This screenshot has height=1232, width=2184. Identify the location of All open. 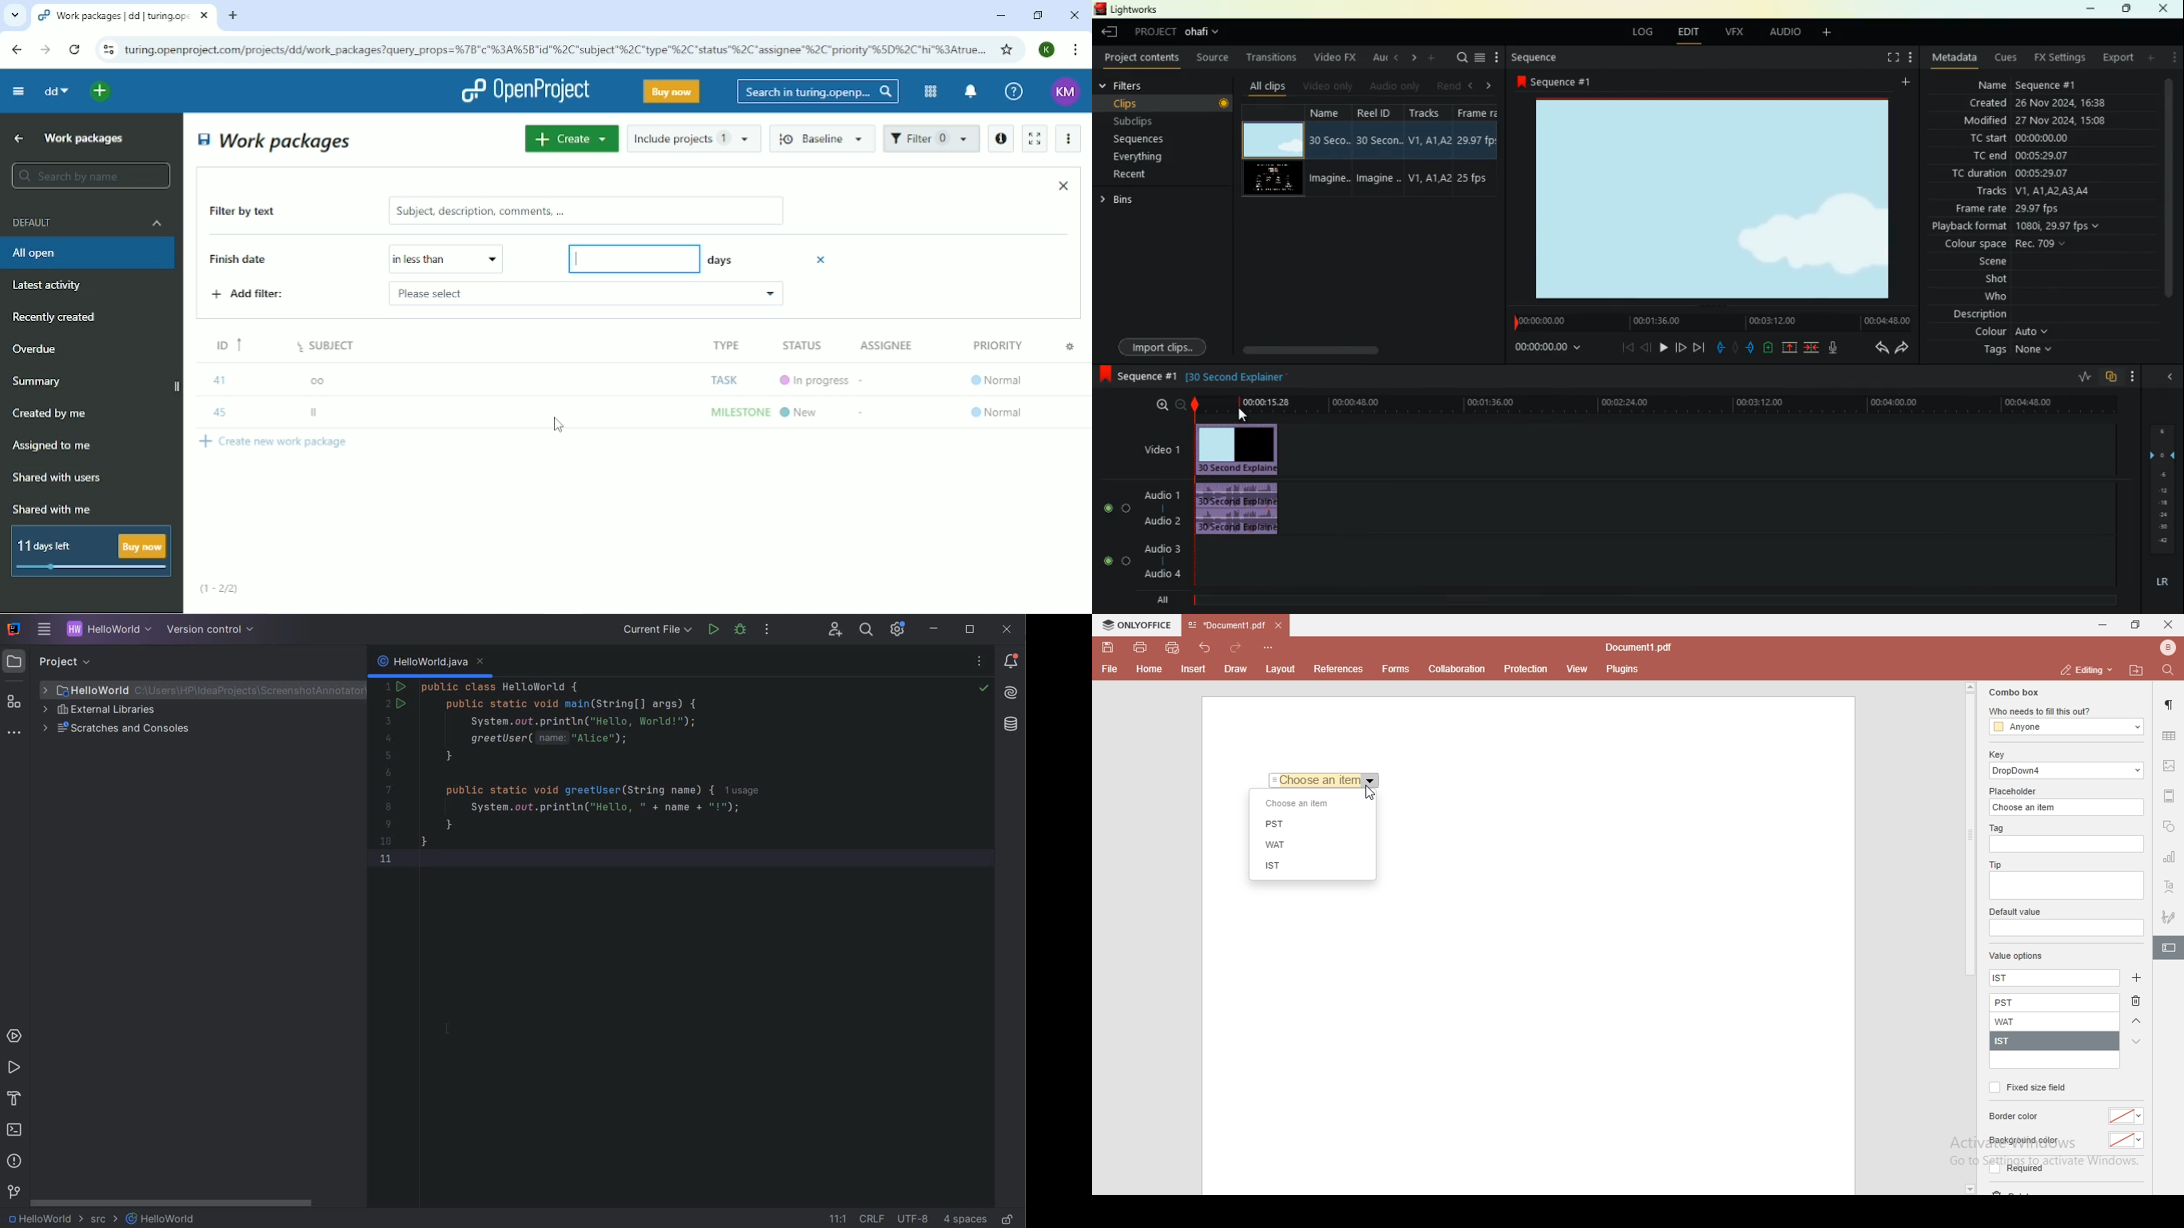
(90, 253).